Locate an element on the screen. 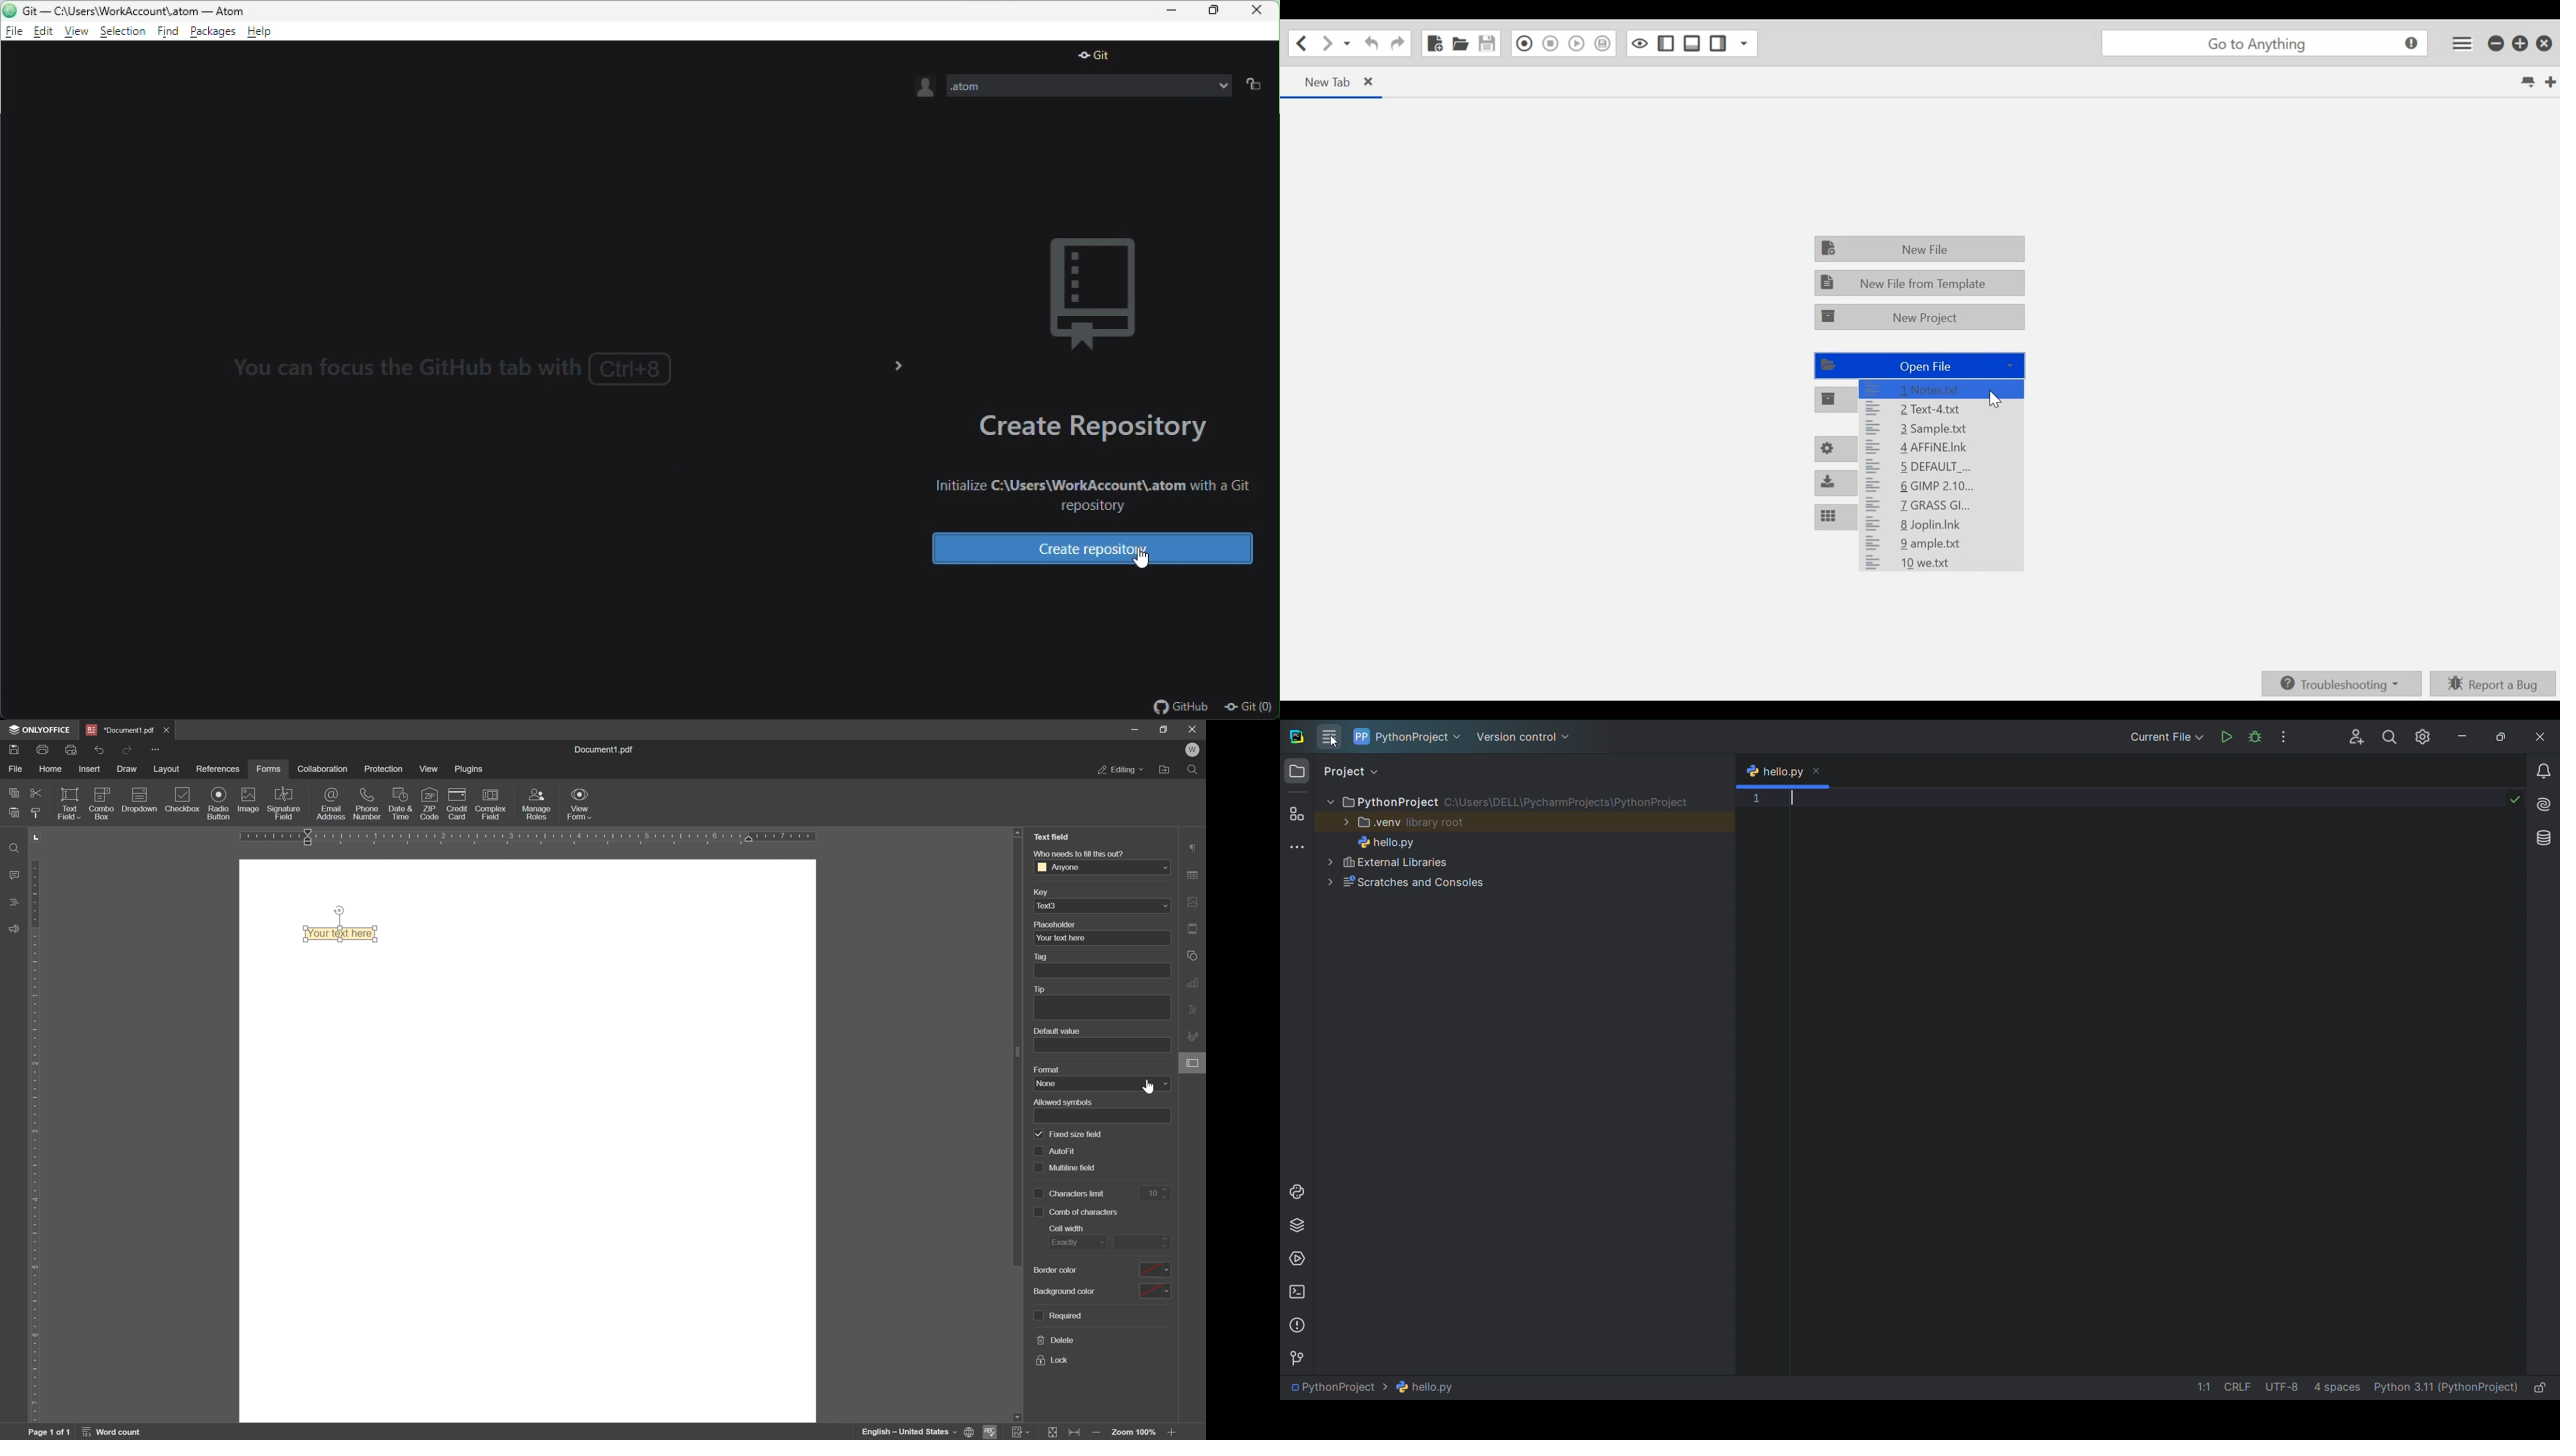 Image resolution: width=2576 pixels, height=1456 pixels. Text field is located at coordinates (344, 934).